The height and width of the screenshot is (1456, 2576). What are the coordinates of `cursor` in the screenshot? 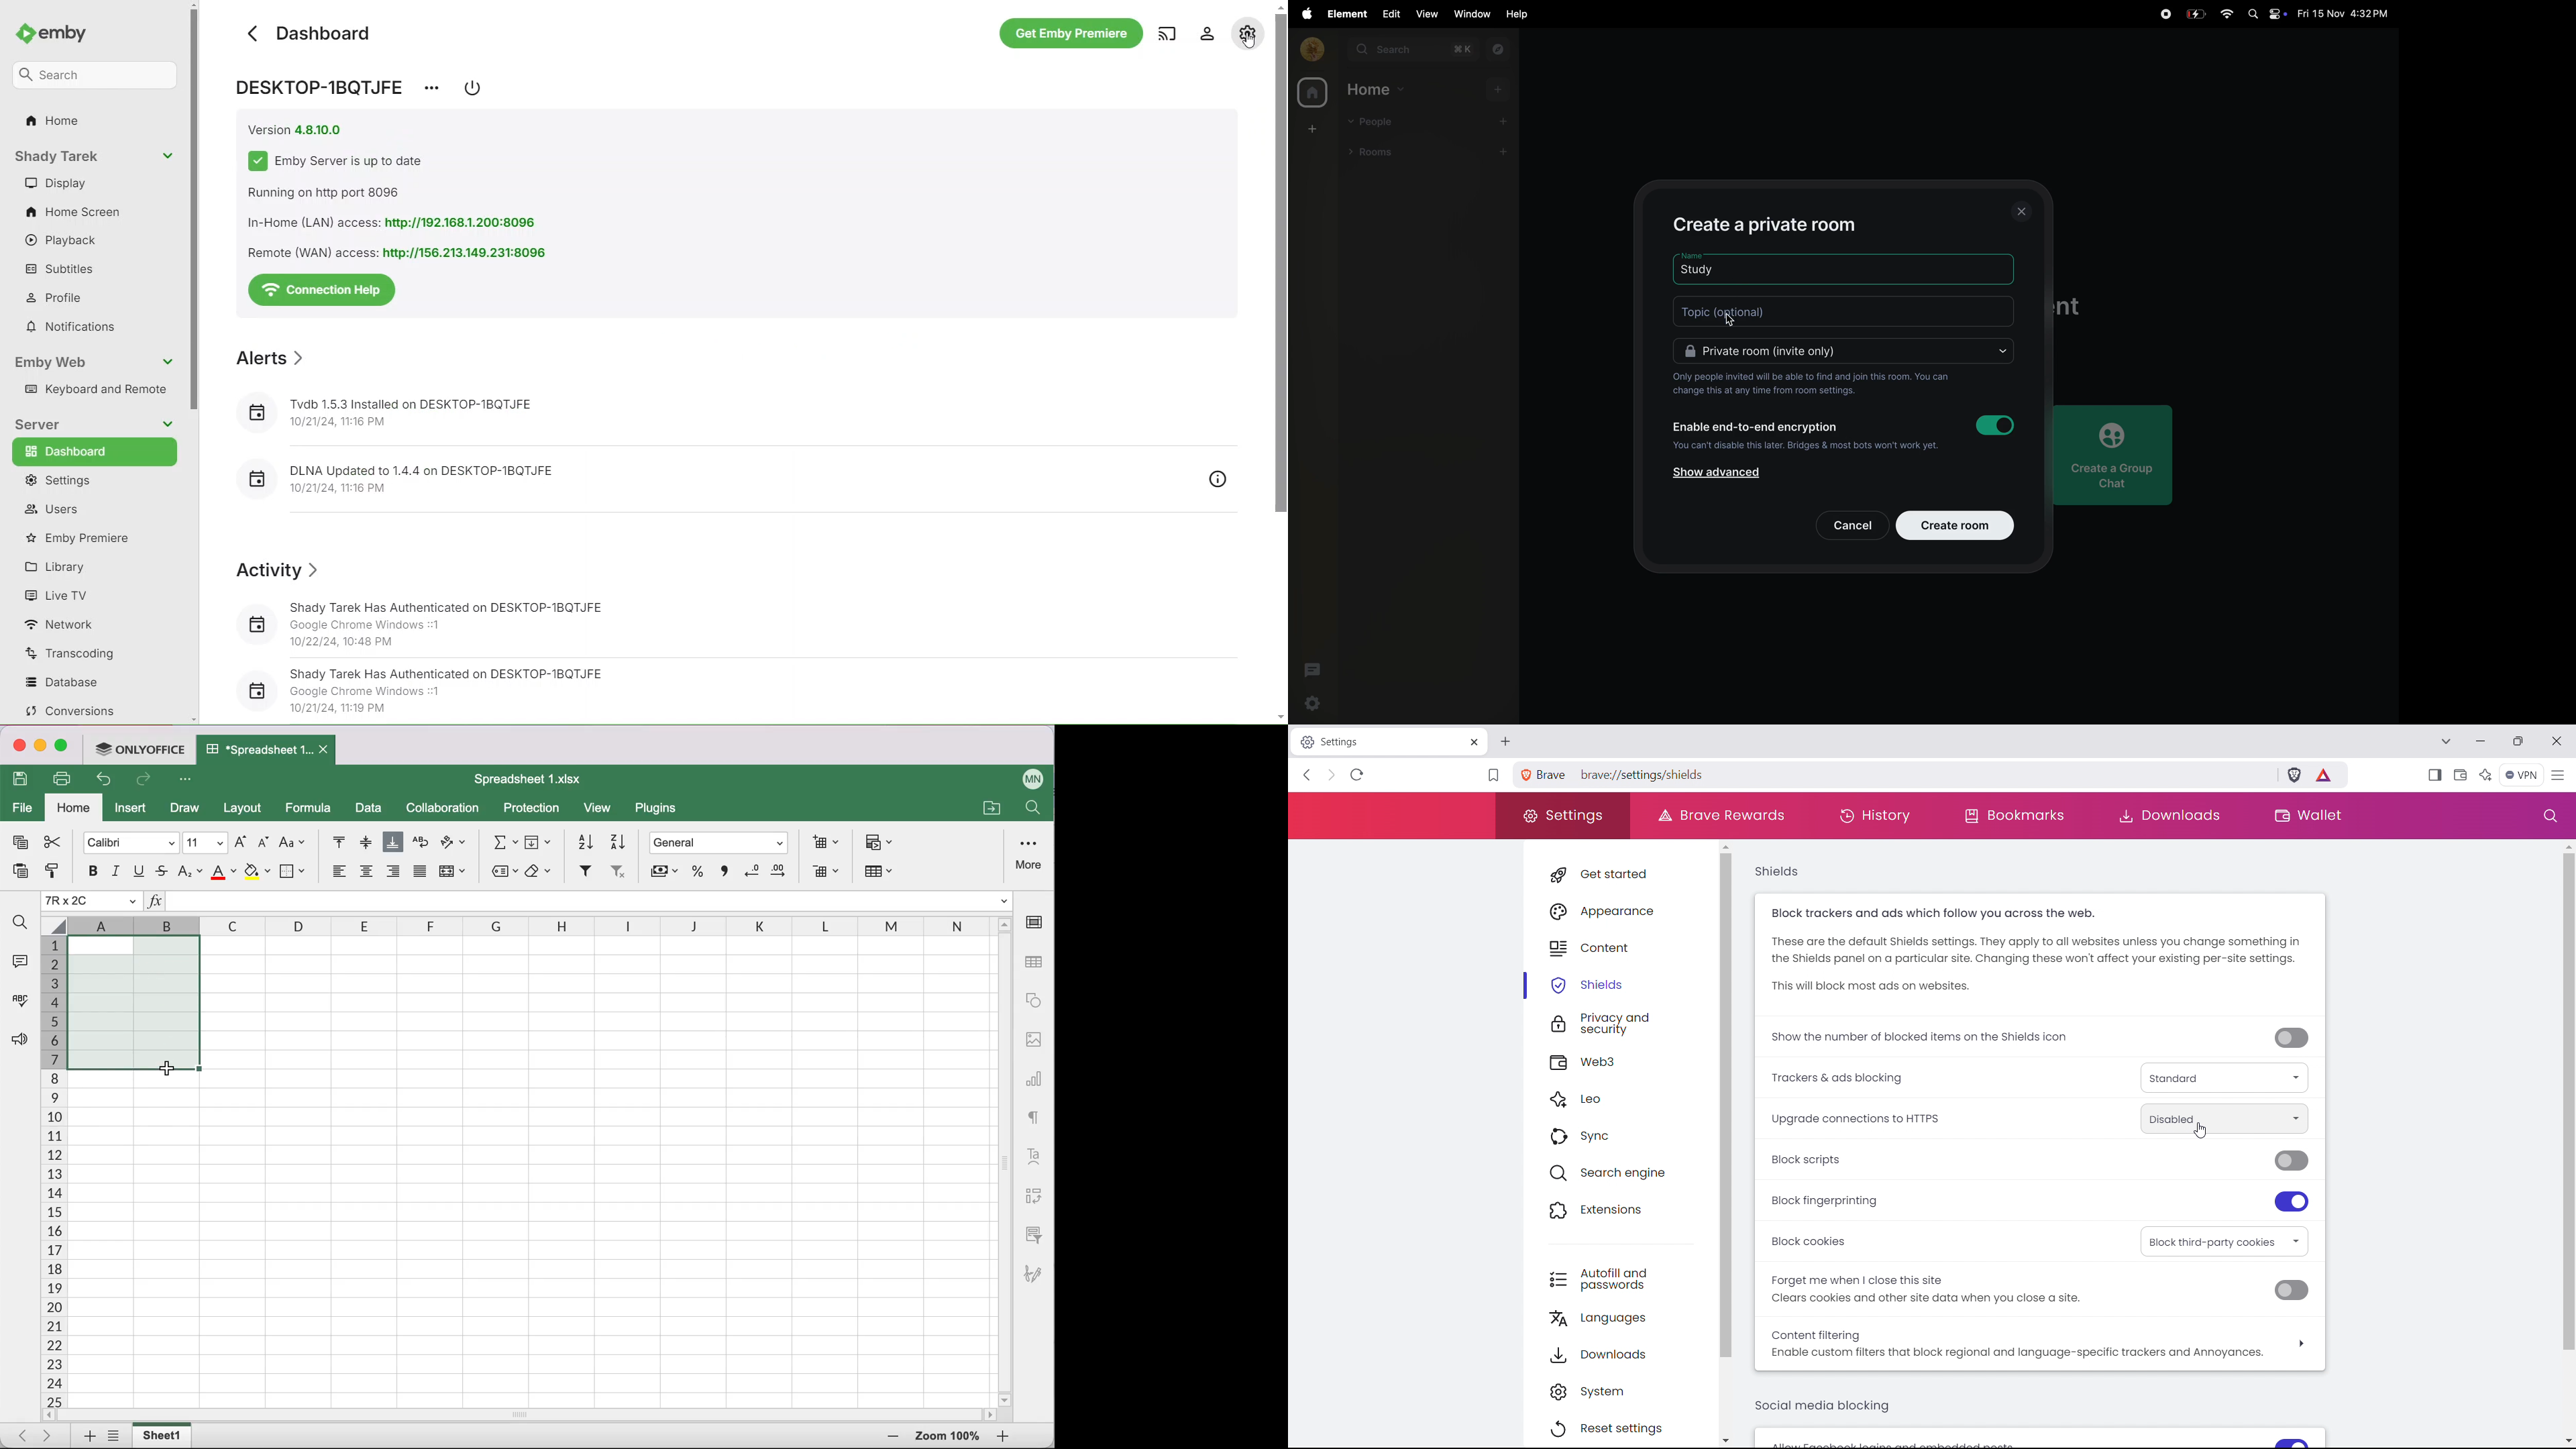 It's located at (1728, 324).